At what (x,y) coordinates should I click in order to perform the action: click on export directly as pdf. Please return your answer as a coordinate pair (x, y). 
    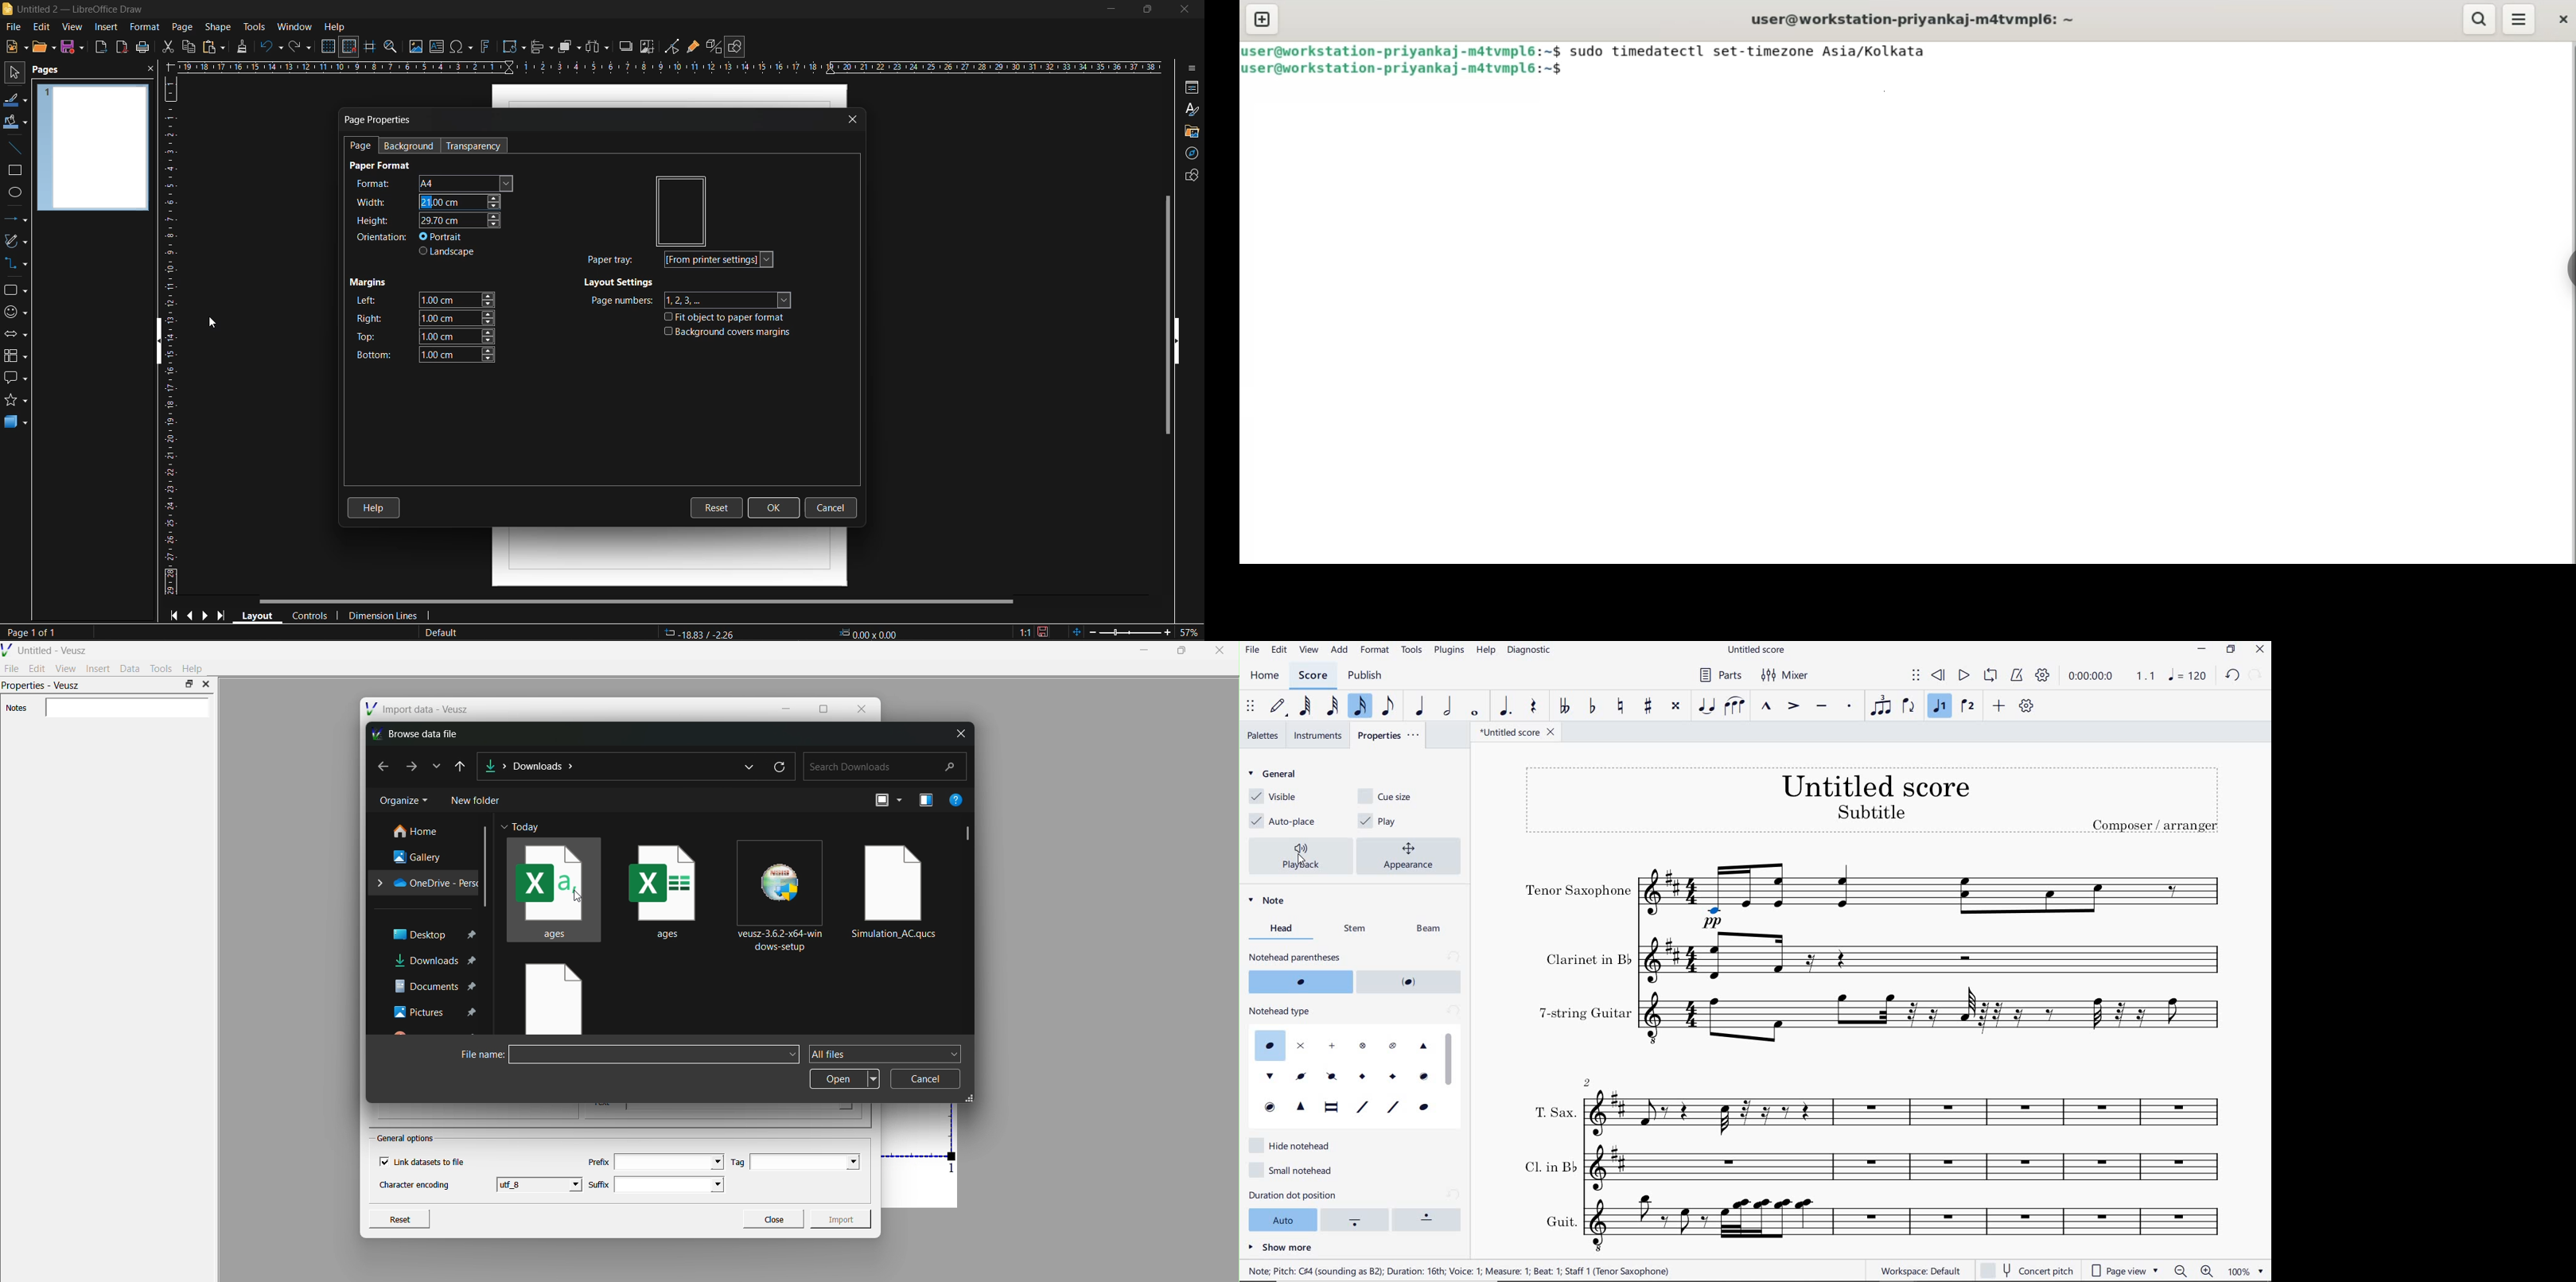
    Looking at the image, I should click on (121, 47).